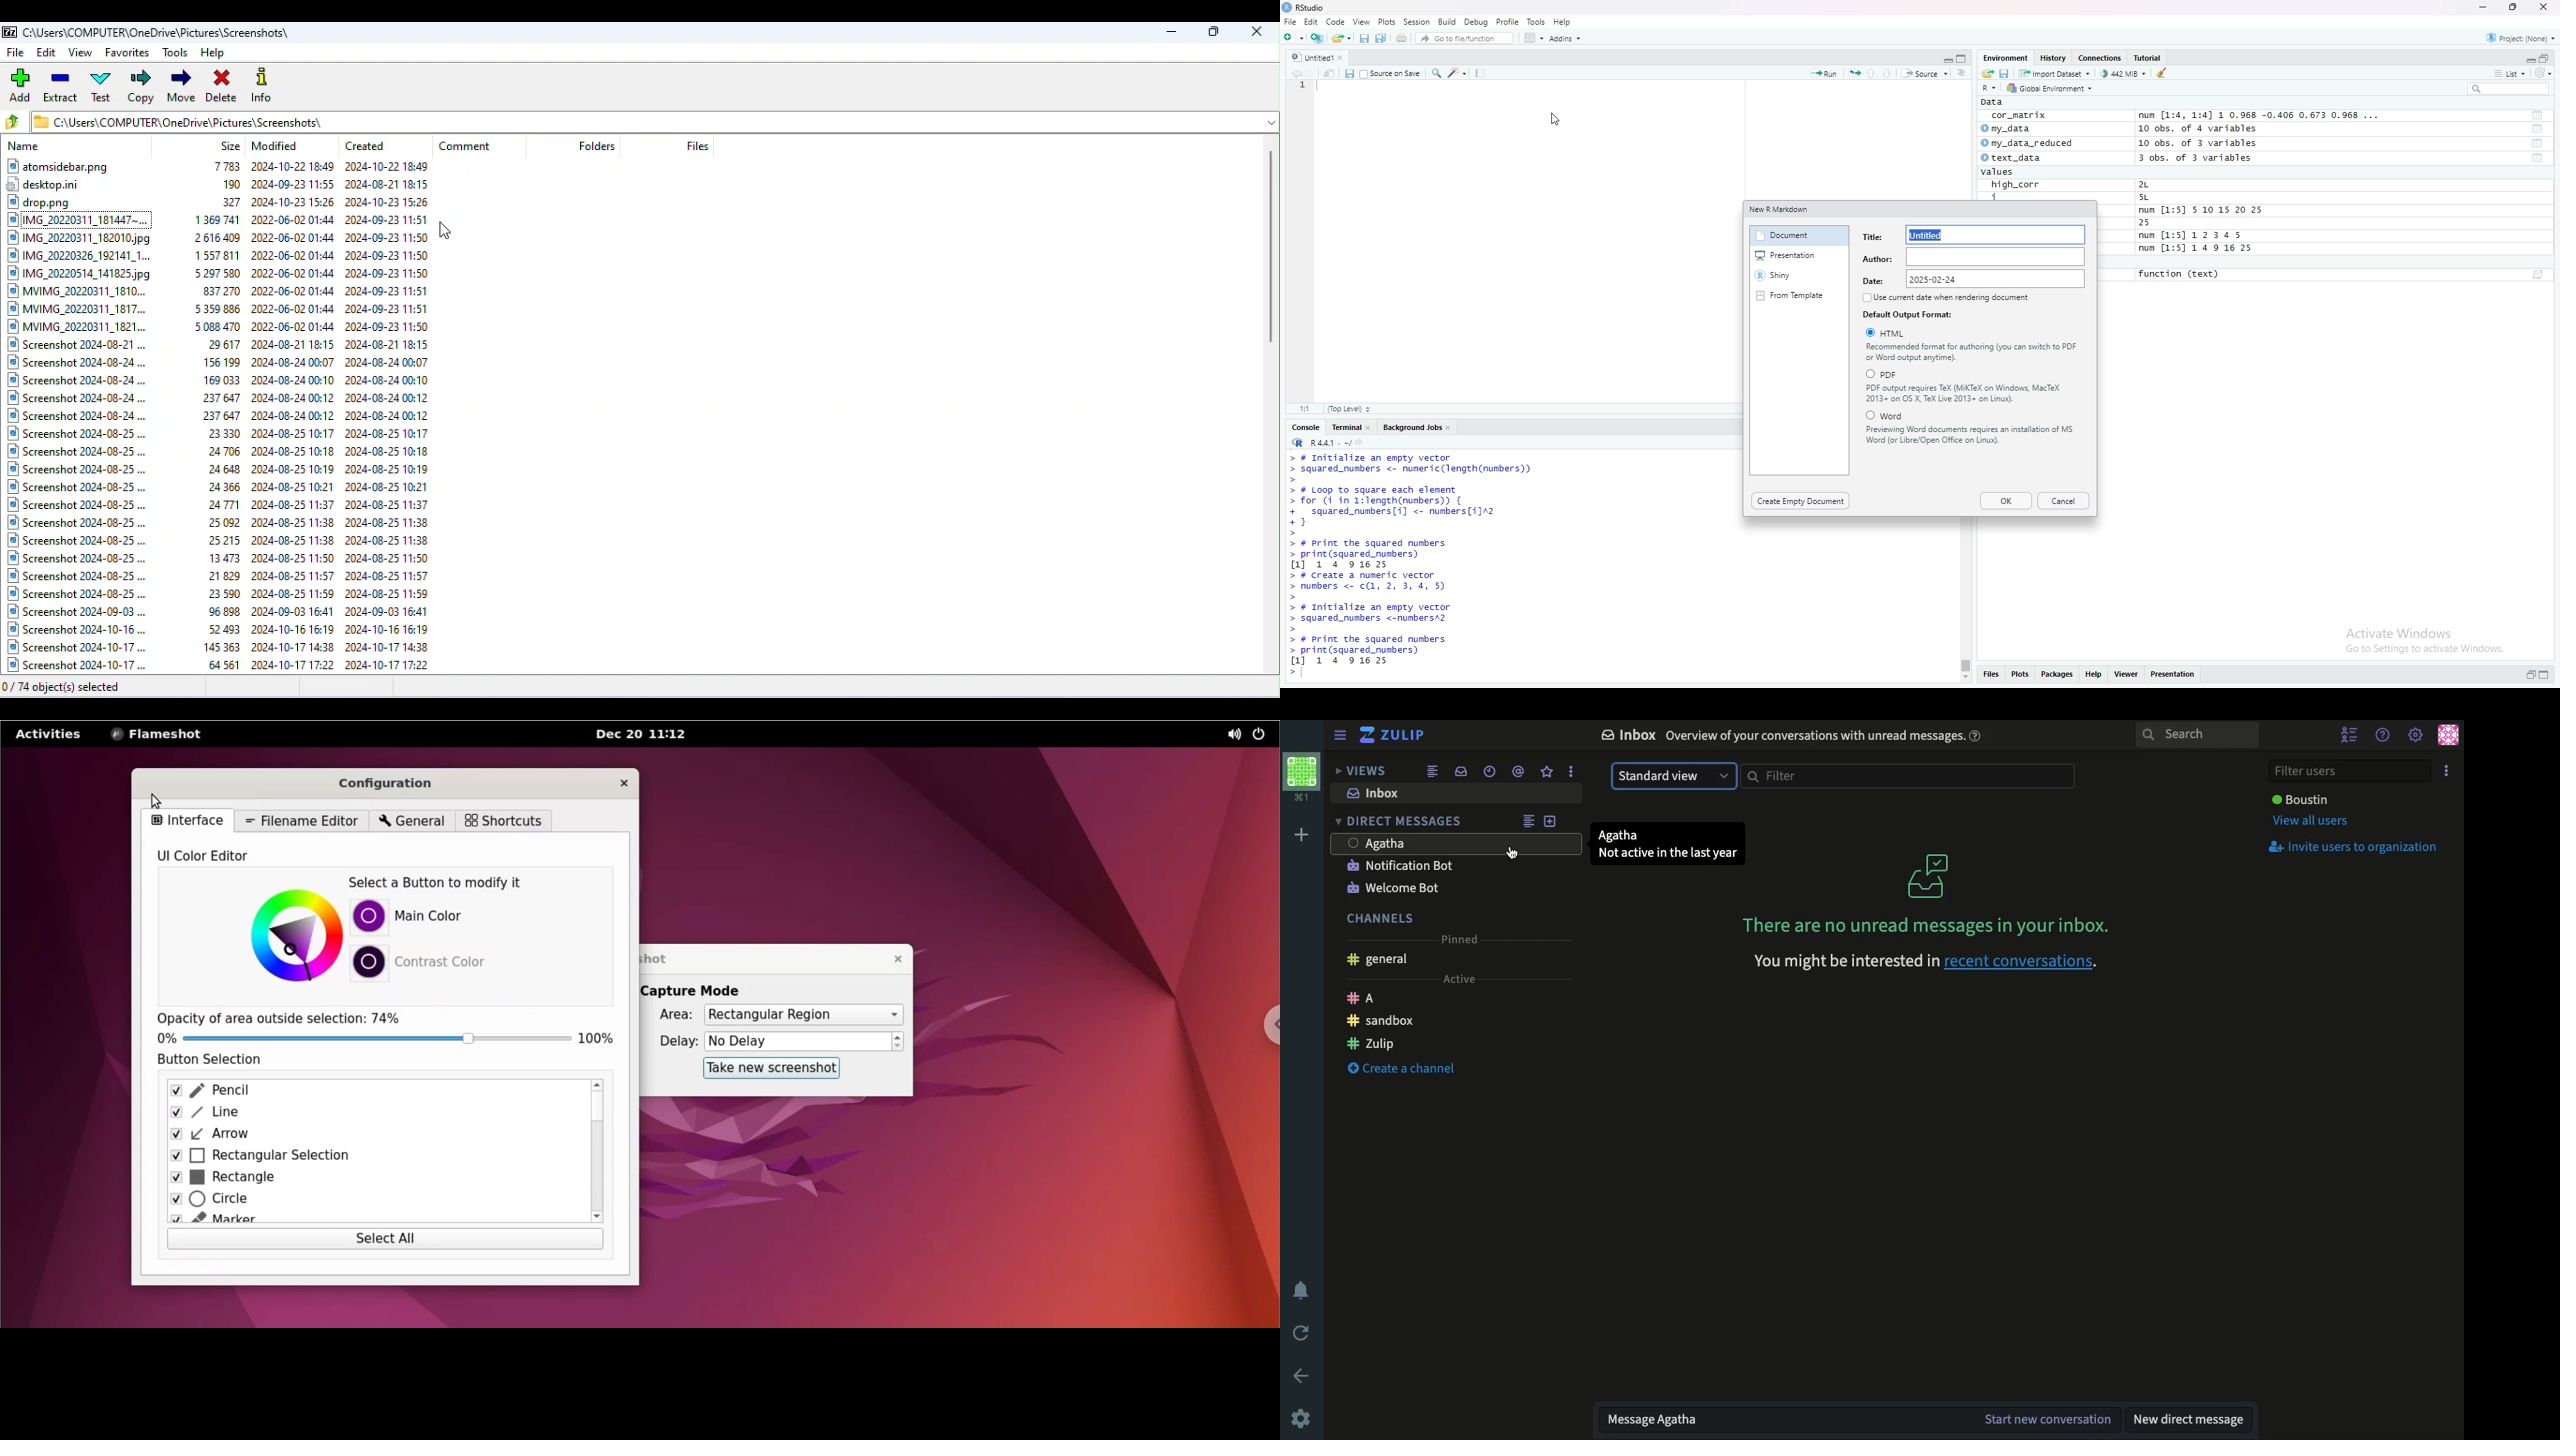  I want to click on Close, so click(1345, 56).